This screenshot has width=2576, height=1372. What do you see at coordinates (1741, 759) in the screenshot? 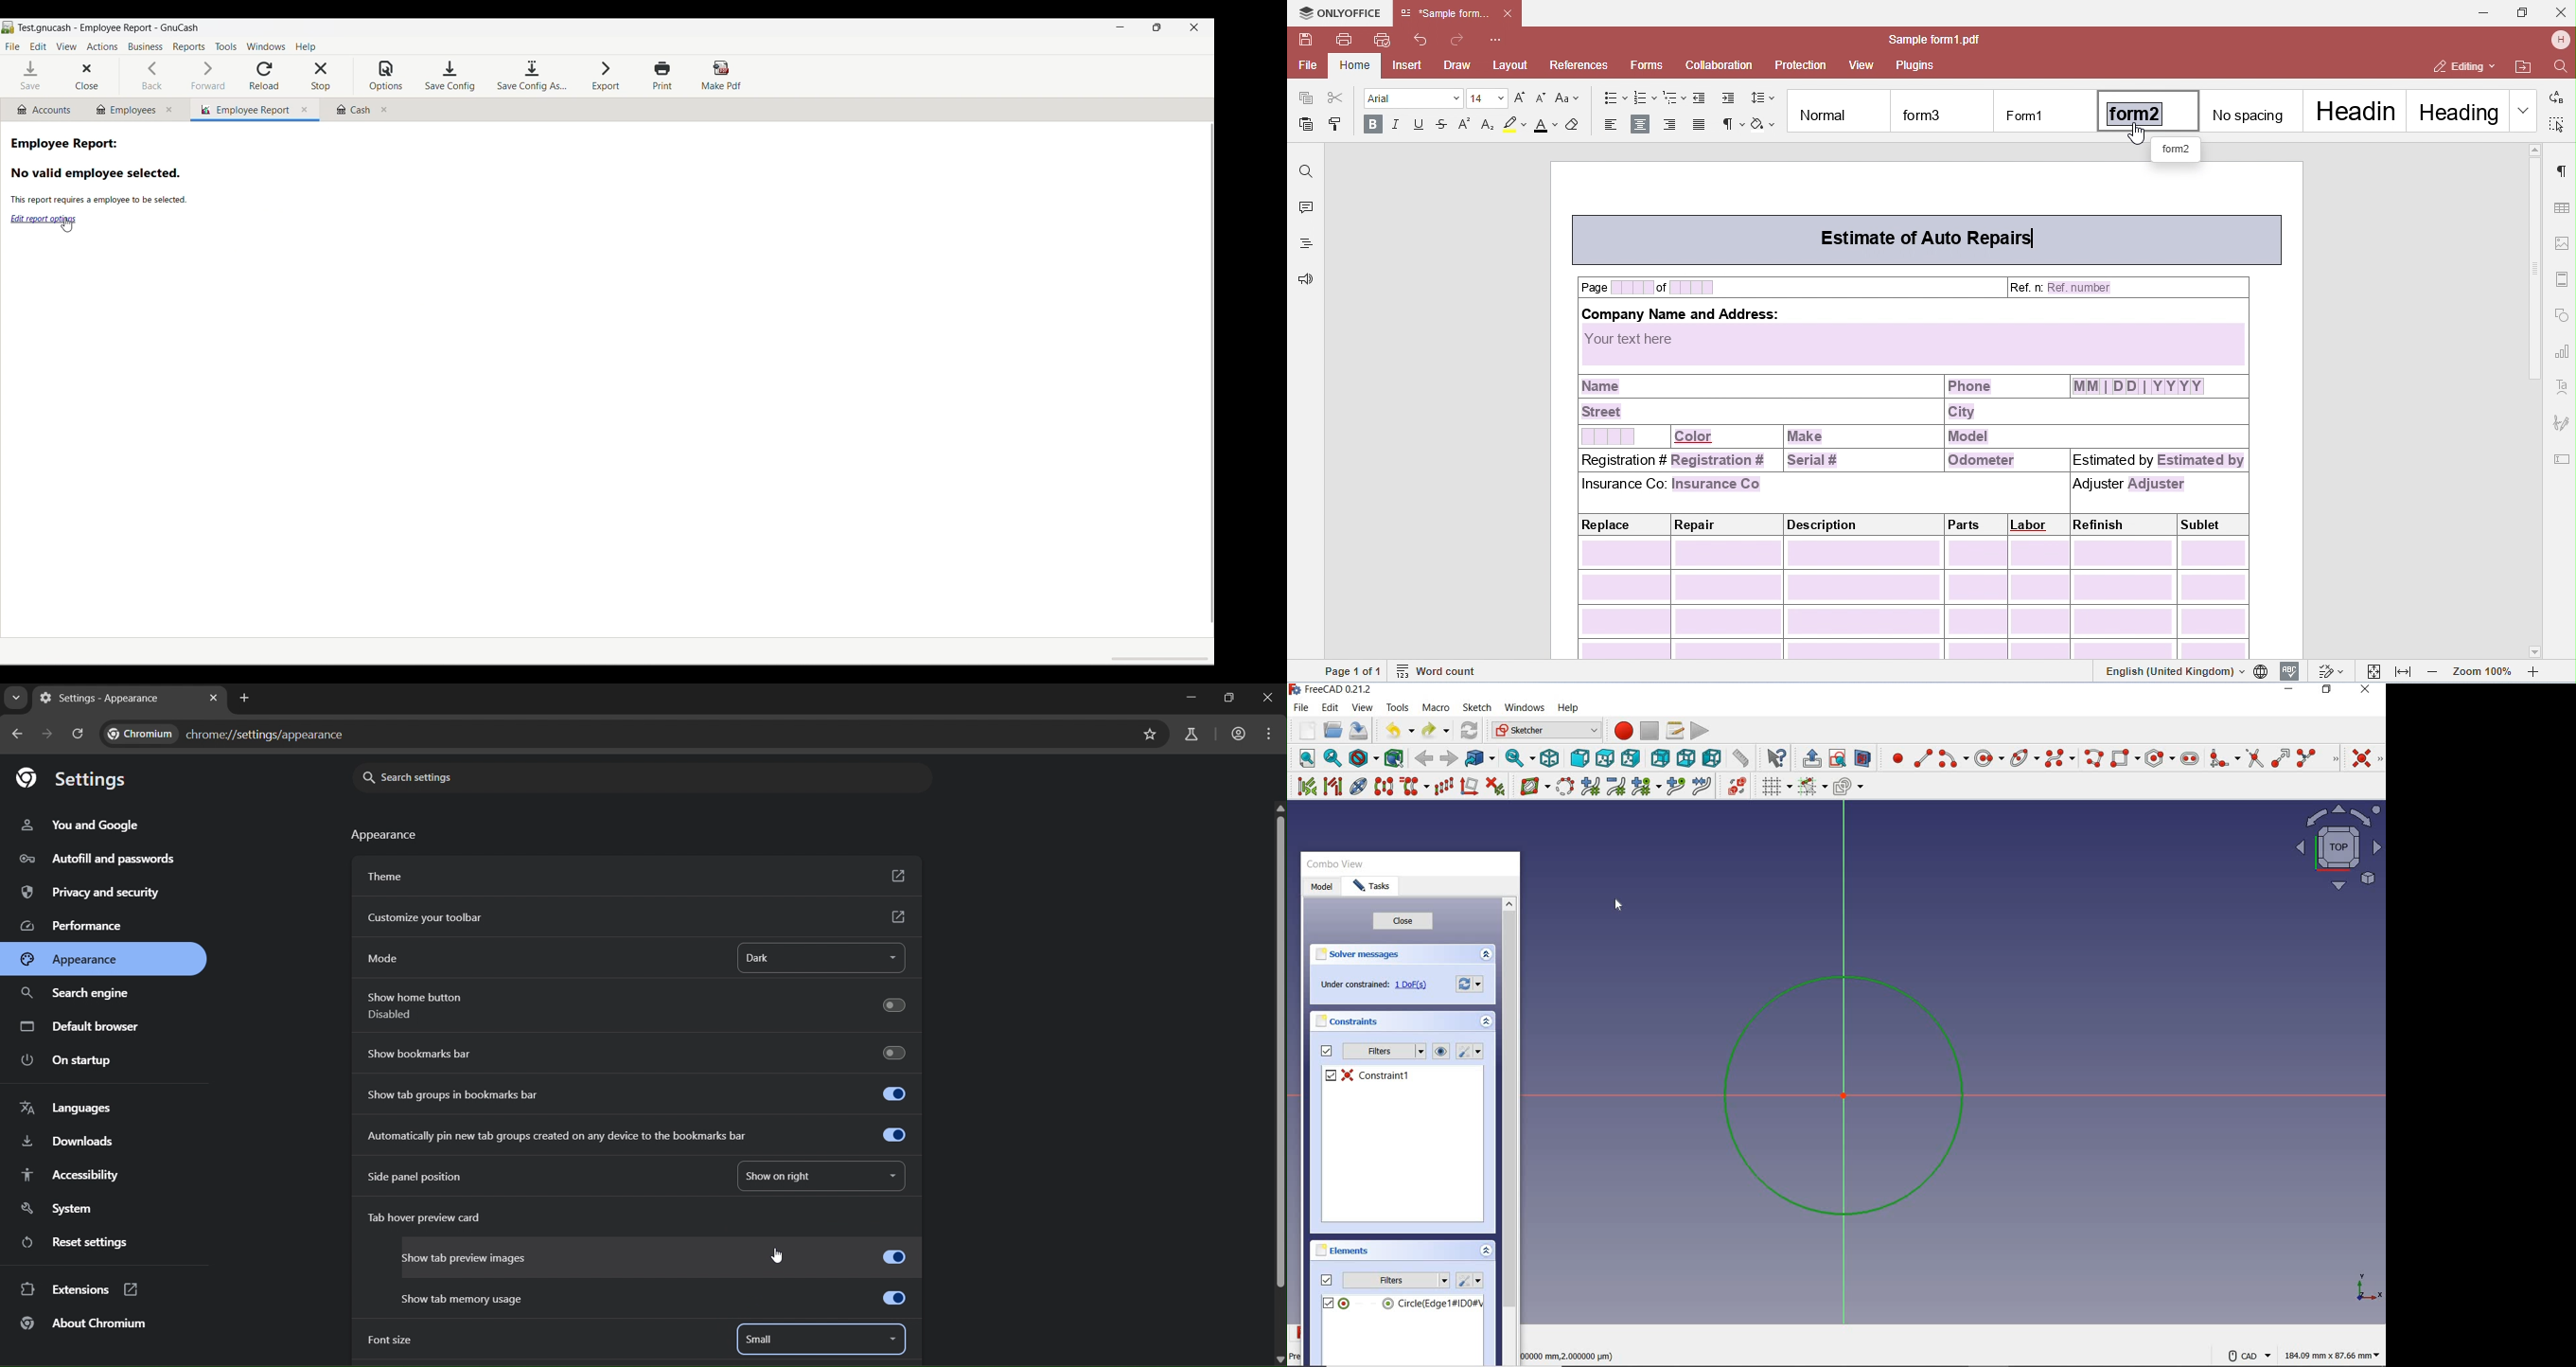
I see `measurement` at bounding box center [1741, 759].